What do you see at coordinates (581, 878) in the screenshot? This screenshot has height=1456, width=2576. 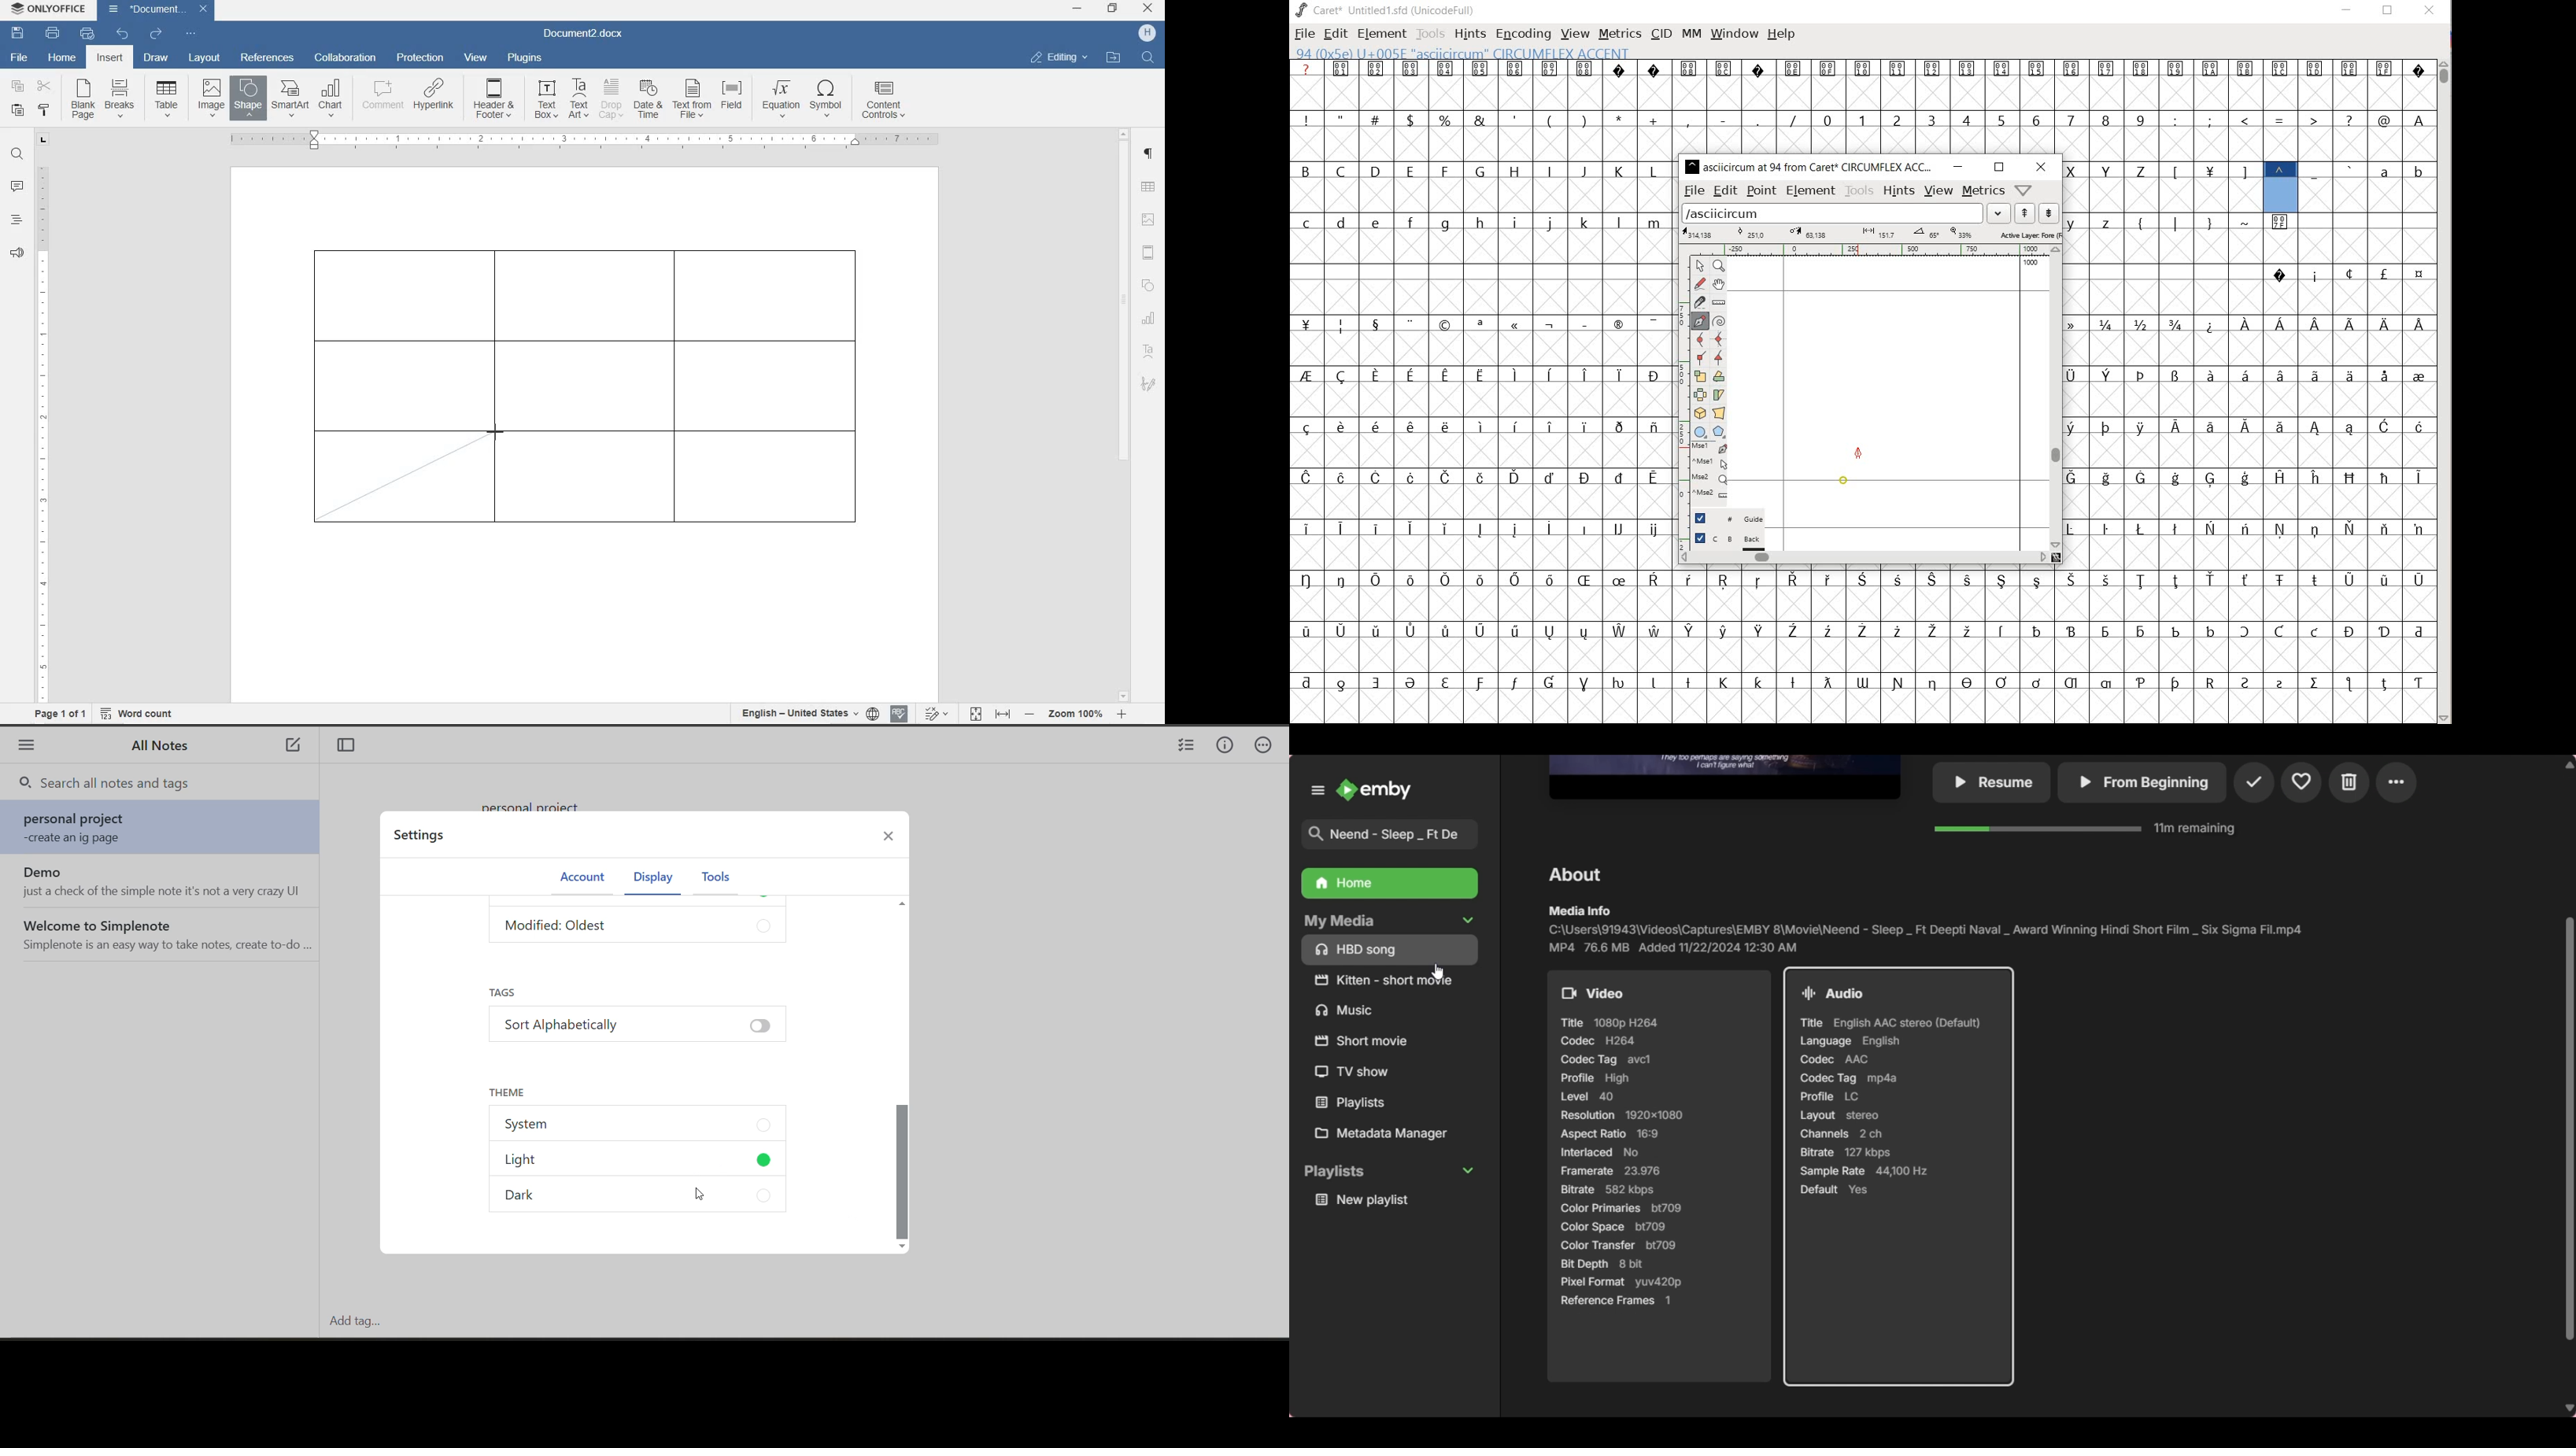 I see `account` at bounding box center [581, 878].